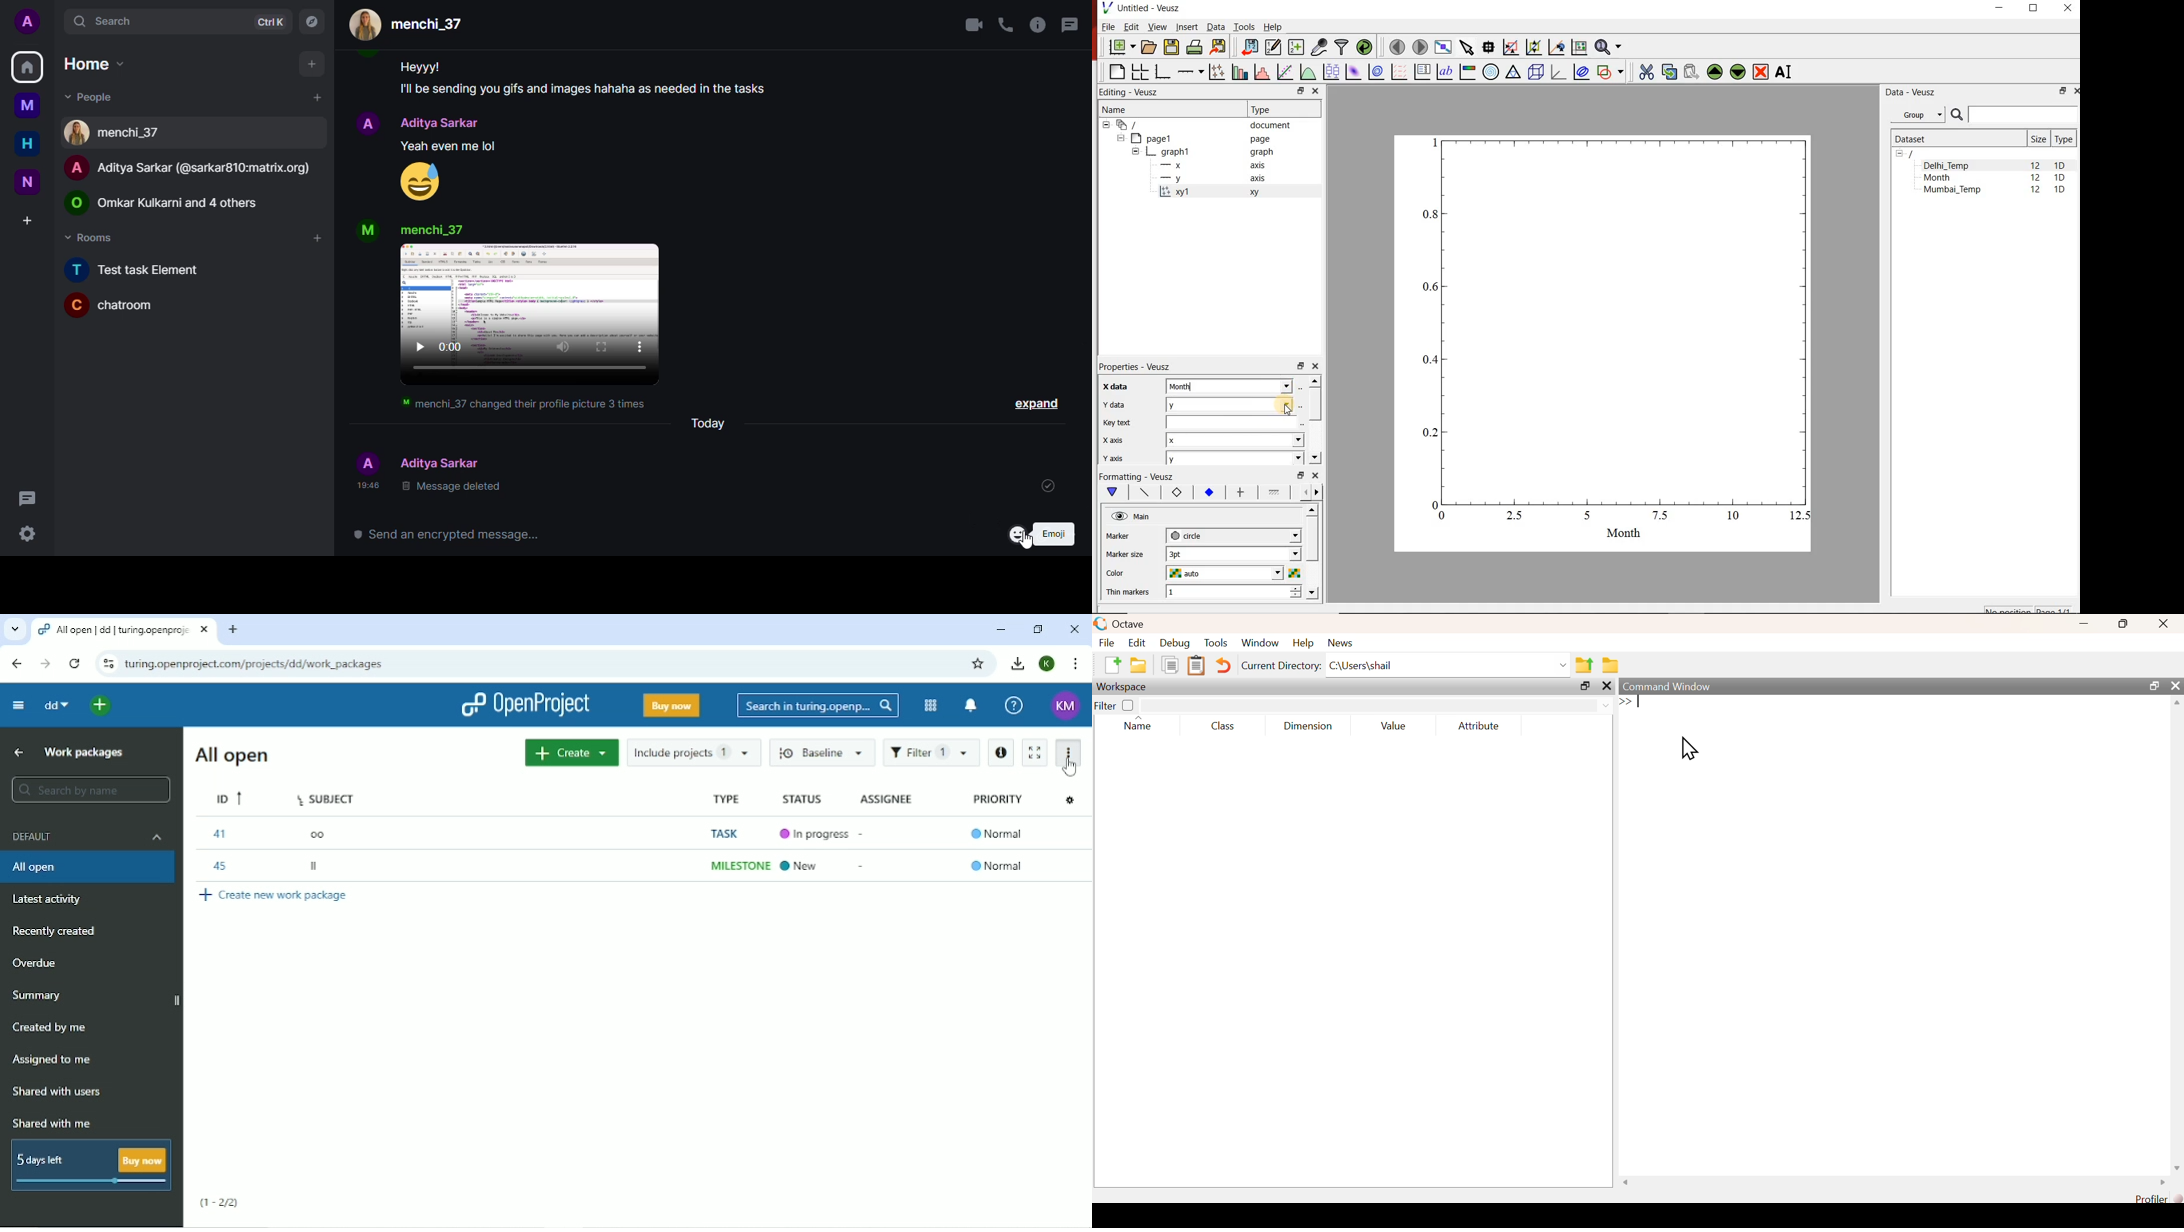 Image resolution: width=2184 pixels, height=1232 pixels. What do you see at coordinates (1124, 687) in the screenshot?
I see `Workspace` at bounding box center [1124, 687].